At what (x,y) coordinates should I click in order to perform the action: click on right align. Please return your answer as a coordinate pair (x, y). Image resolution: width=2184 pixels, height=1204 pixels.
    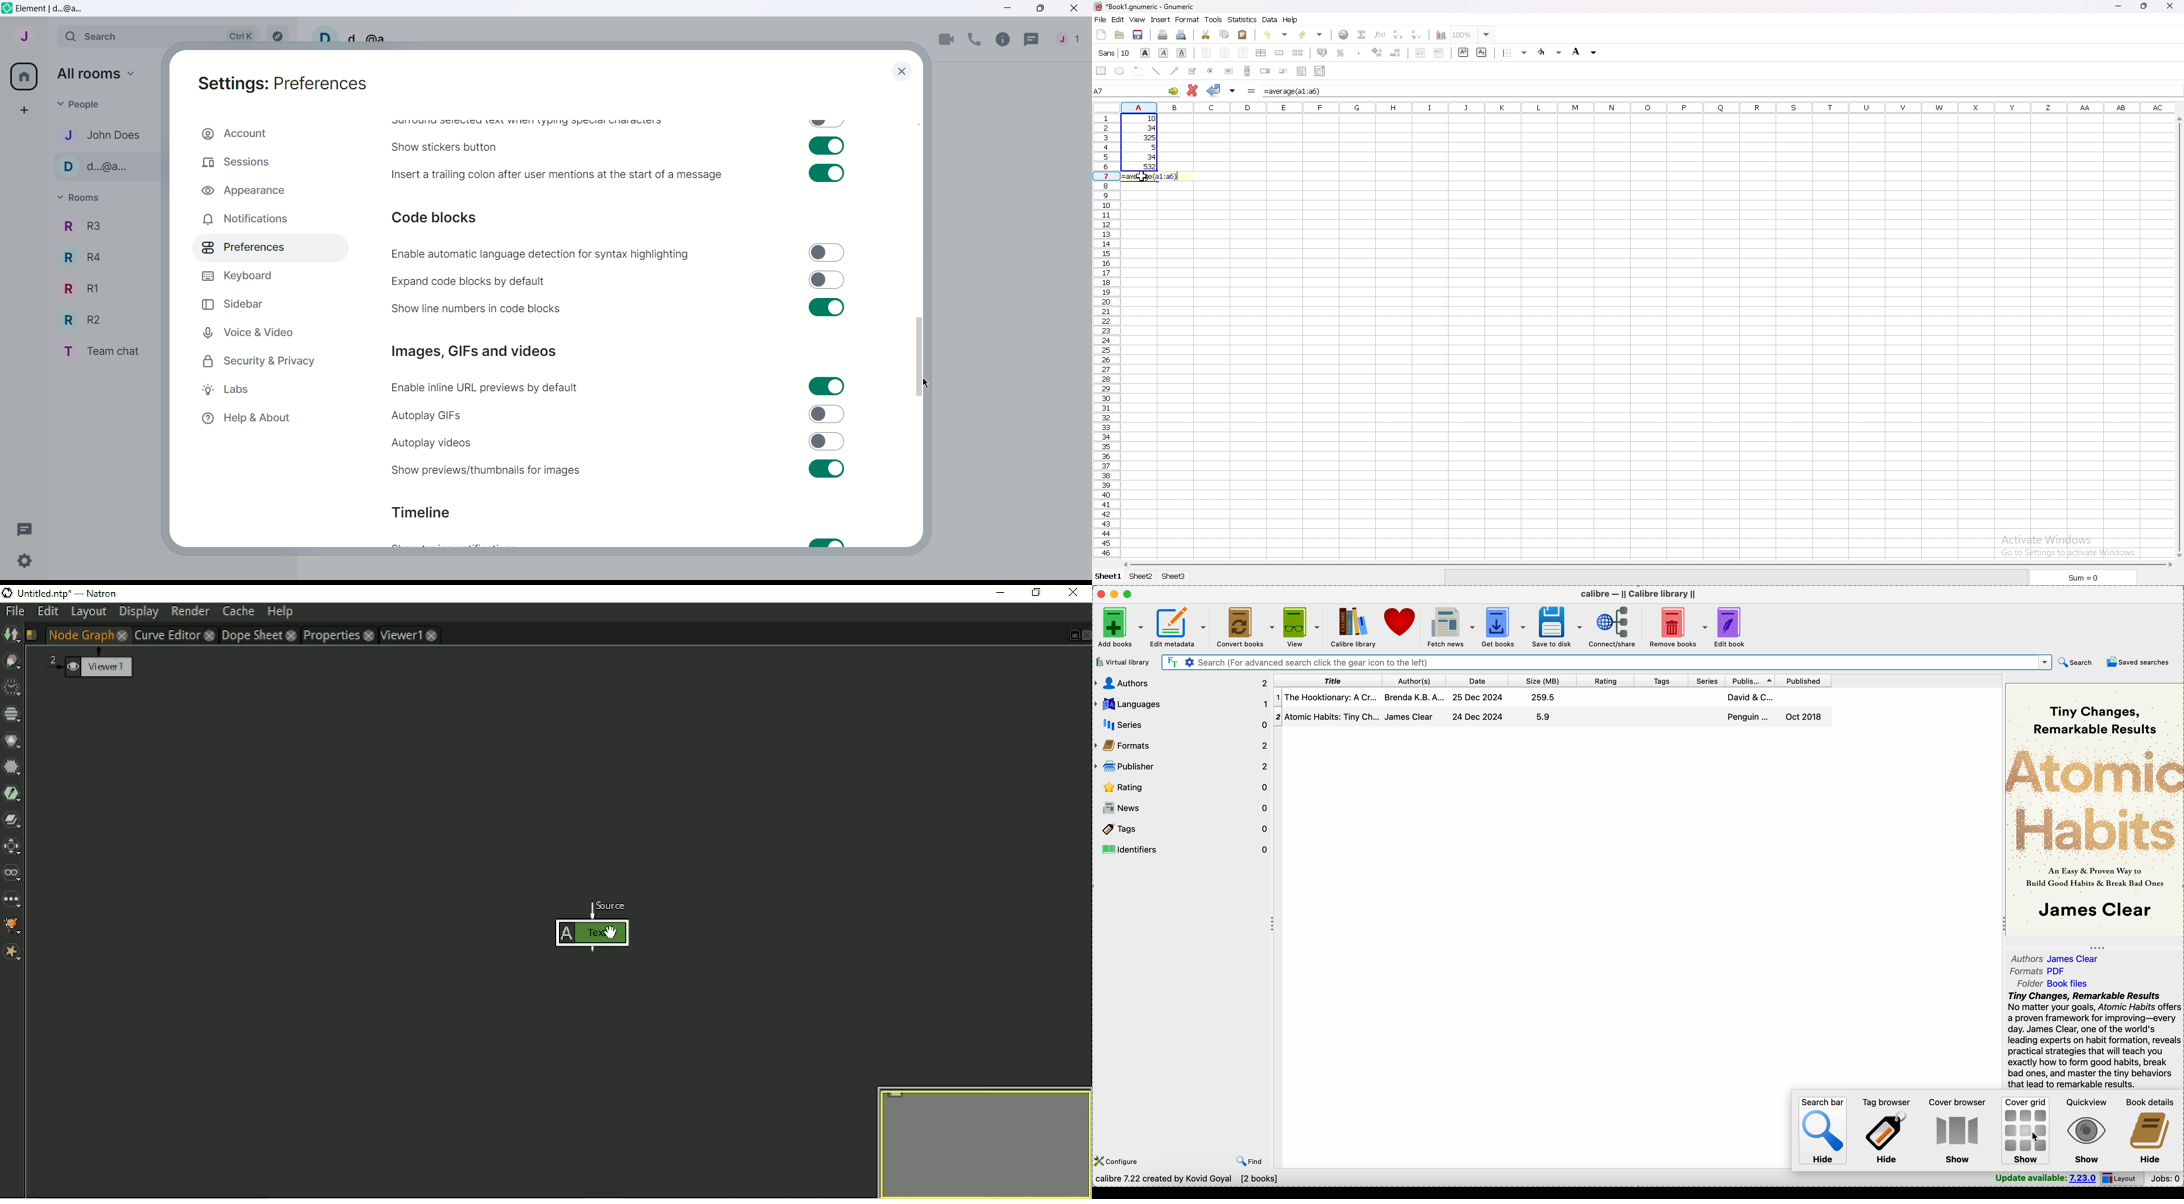
    Looking at the image, I should click on (1243, 52).